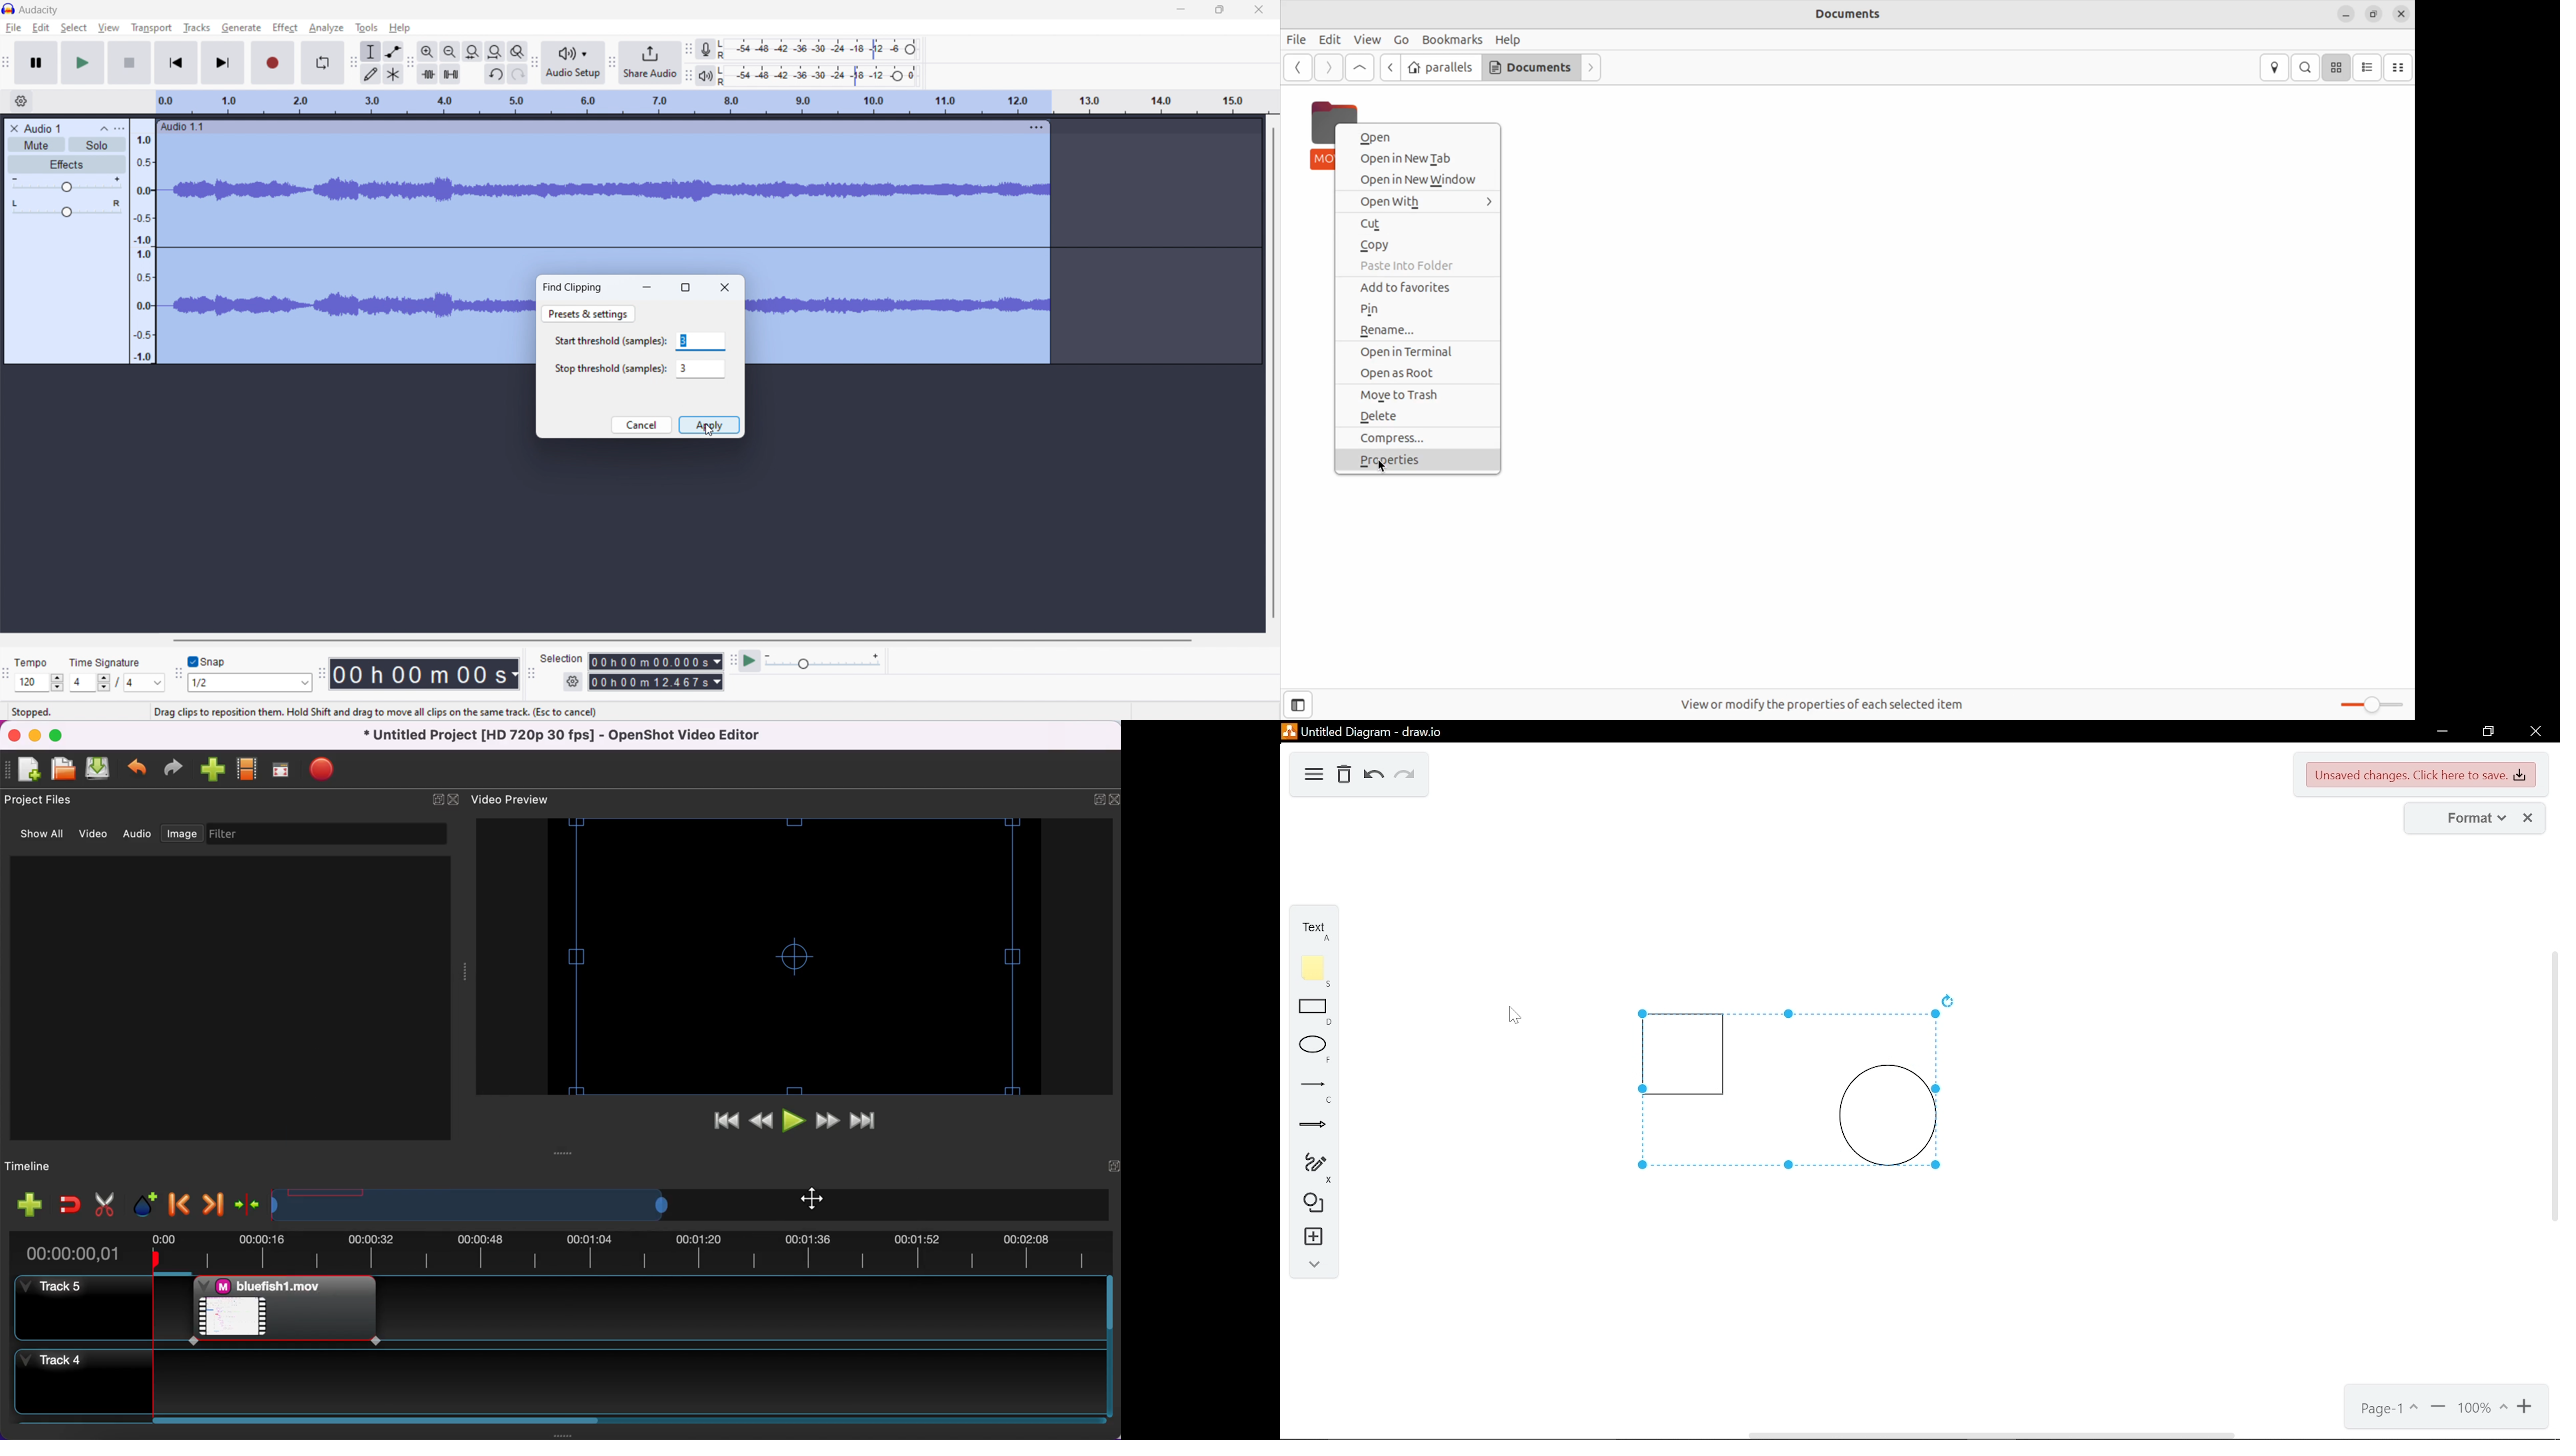  Describe the element at coordinates (33, 712) in the screenshot. I see `Stopped` at that location.